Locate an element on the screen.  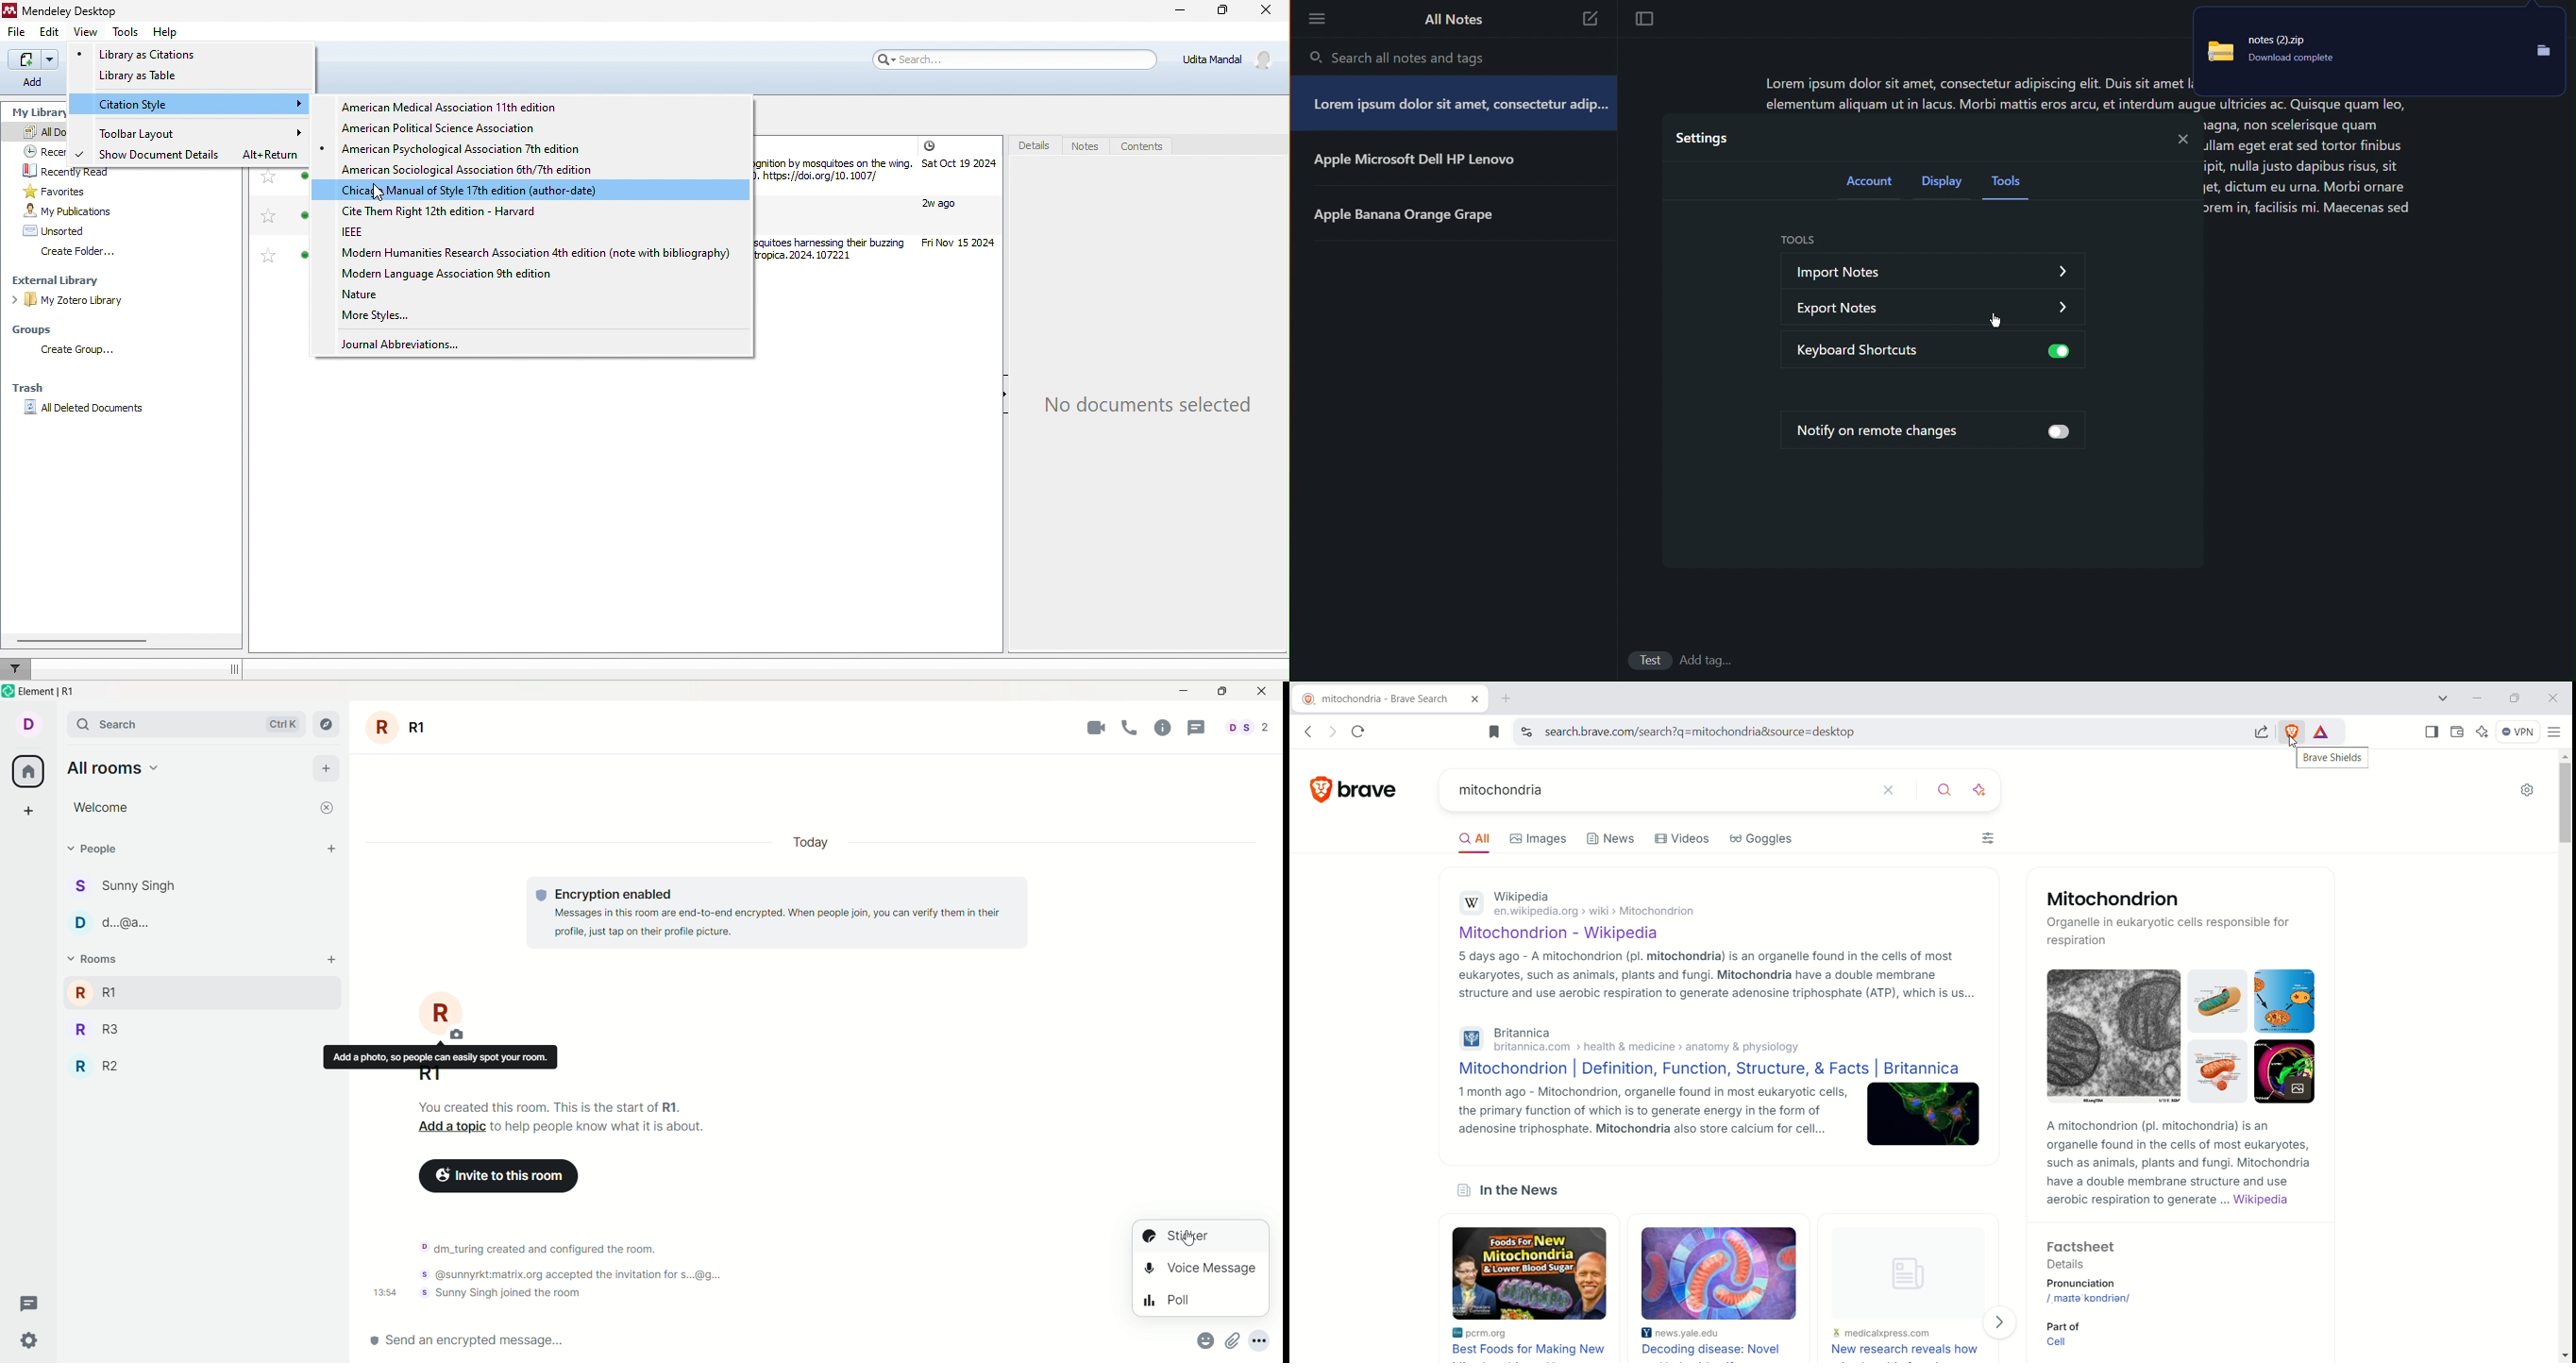
american medical association 11th edition is located at coordinates (457, 106).